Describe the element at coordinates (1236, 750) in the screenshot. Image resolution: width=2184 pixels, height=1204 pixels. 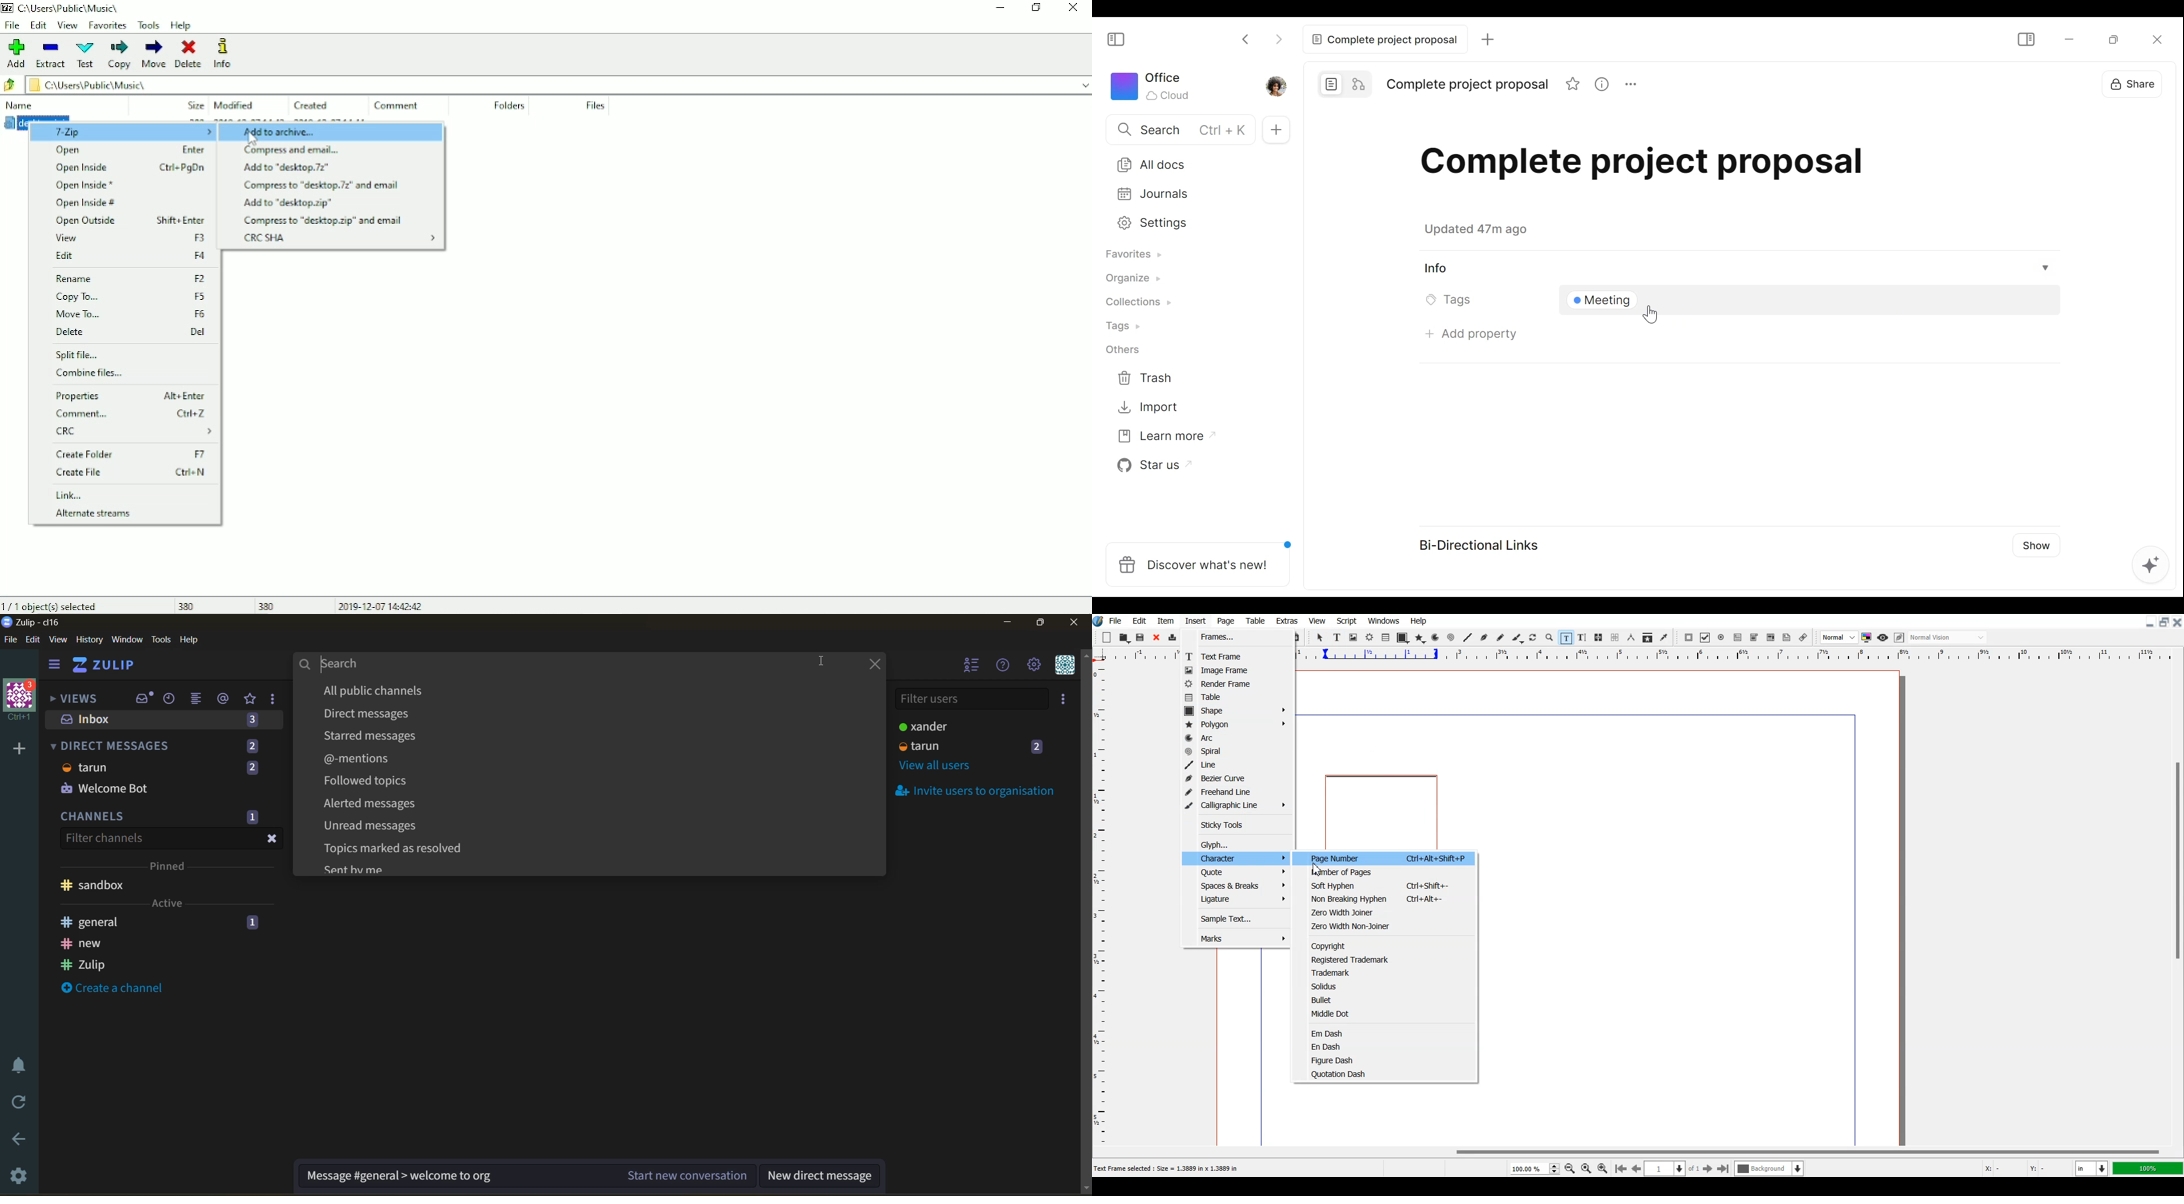
I see `Spiral` at that location.